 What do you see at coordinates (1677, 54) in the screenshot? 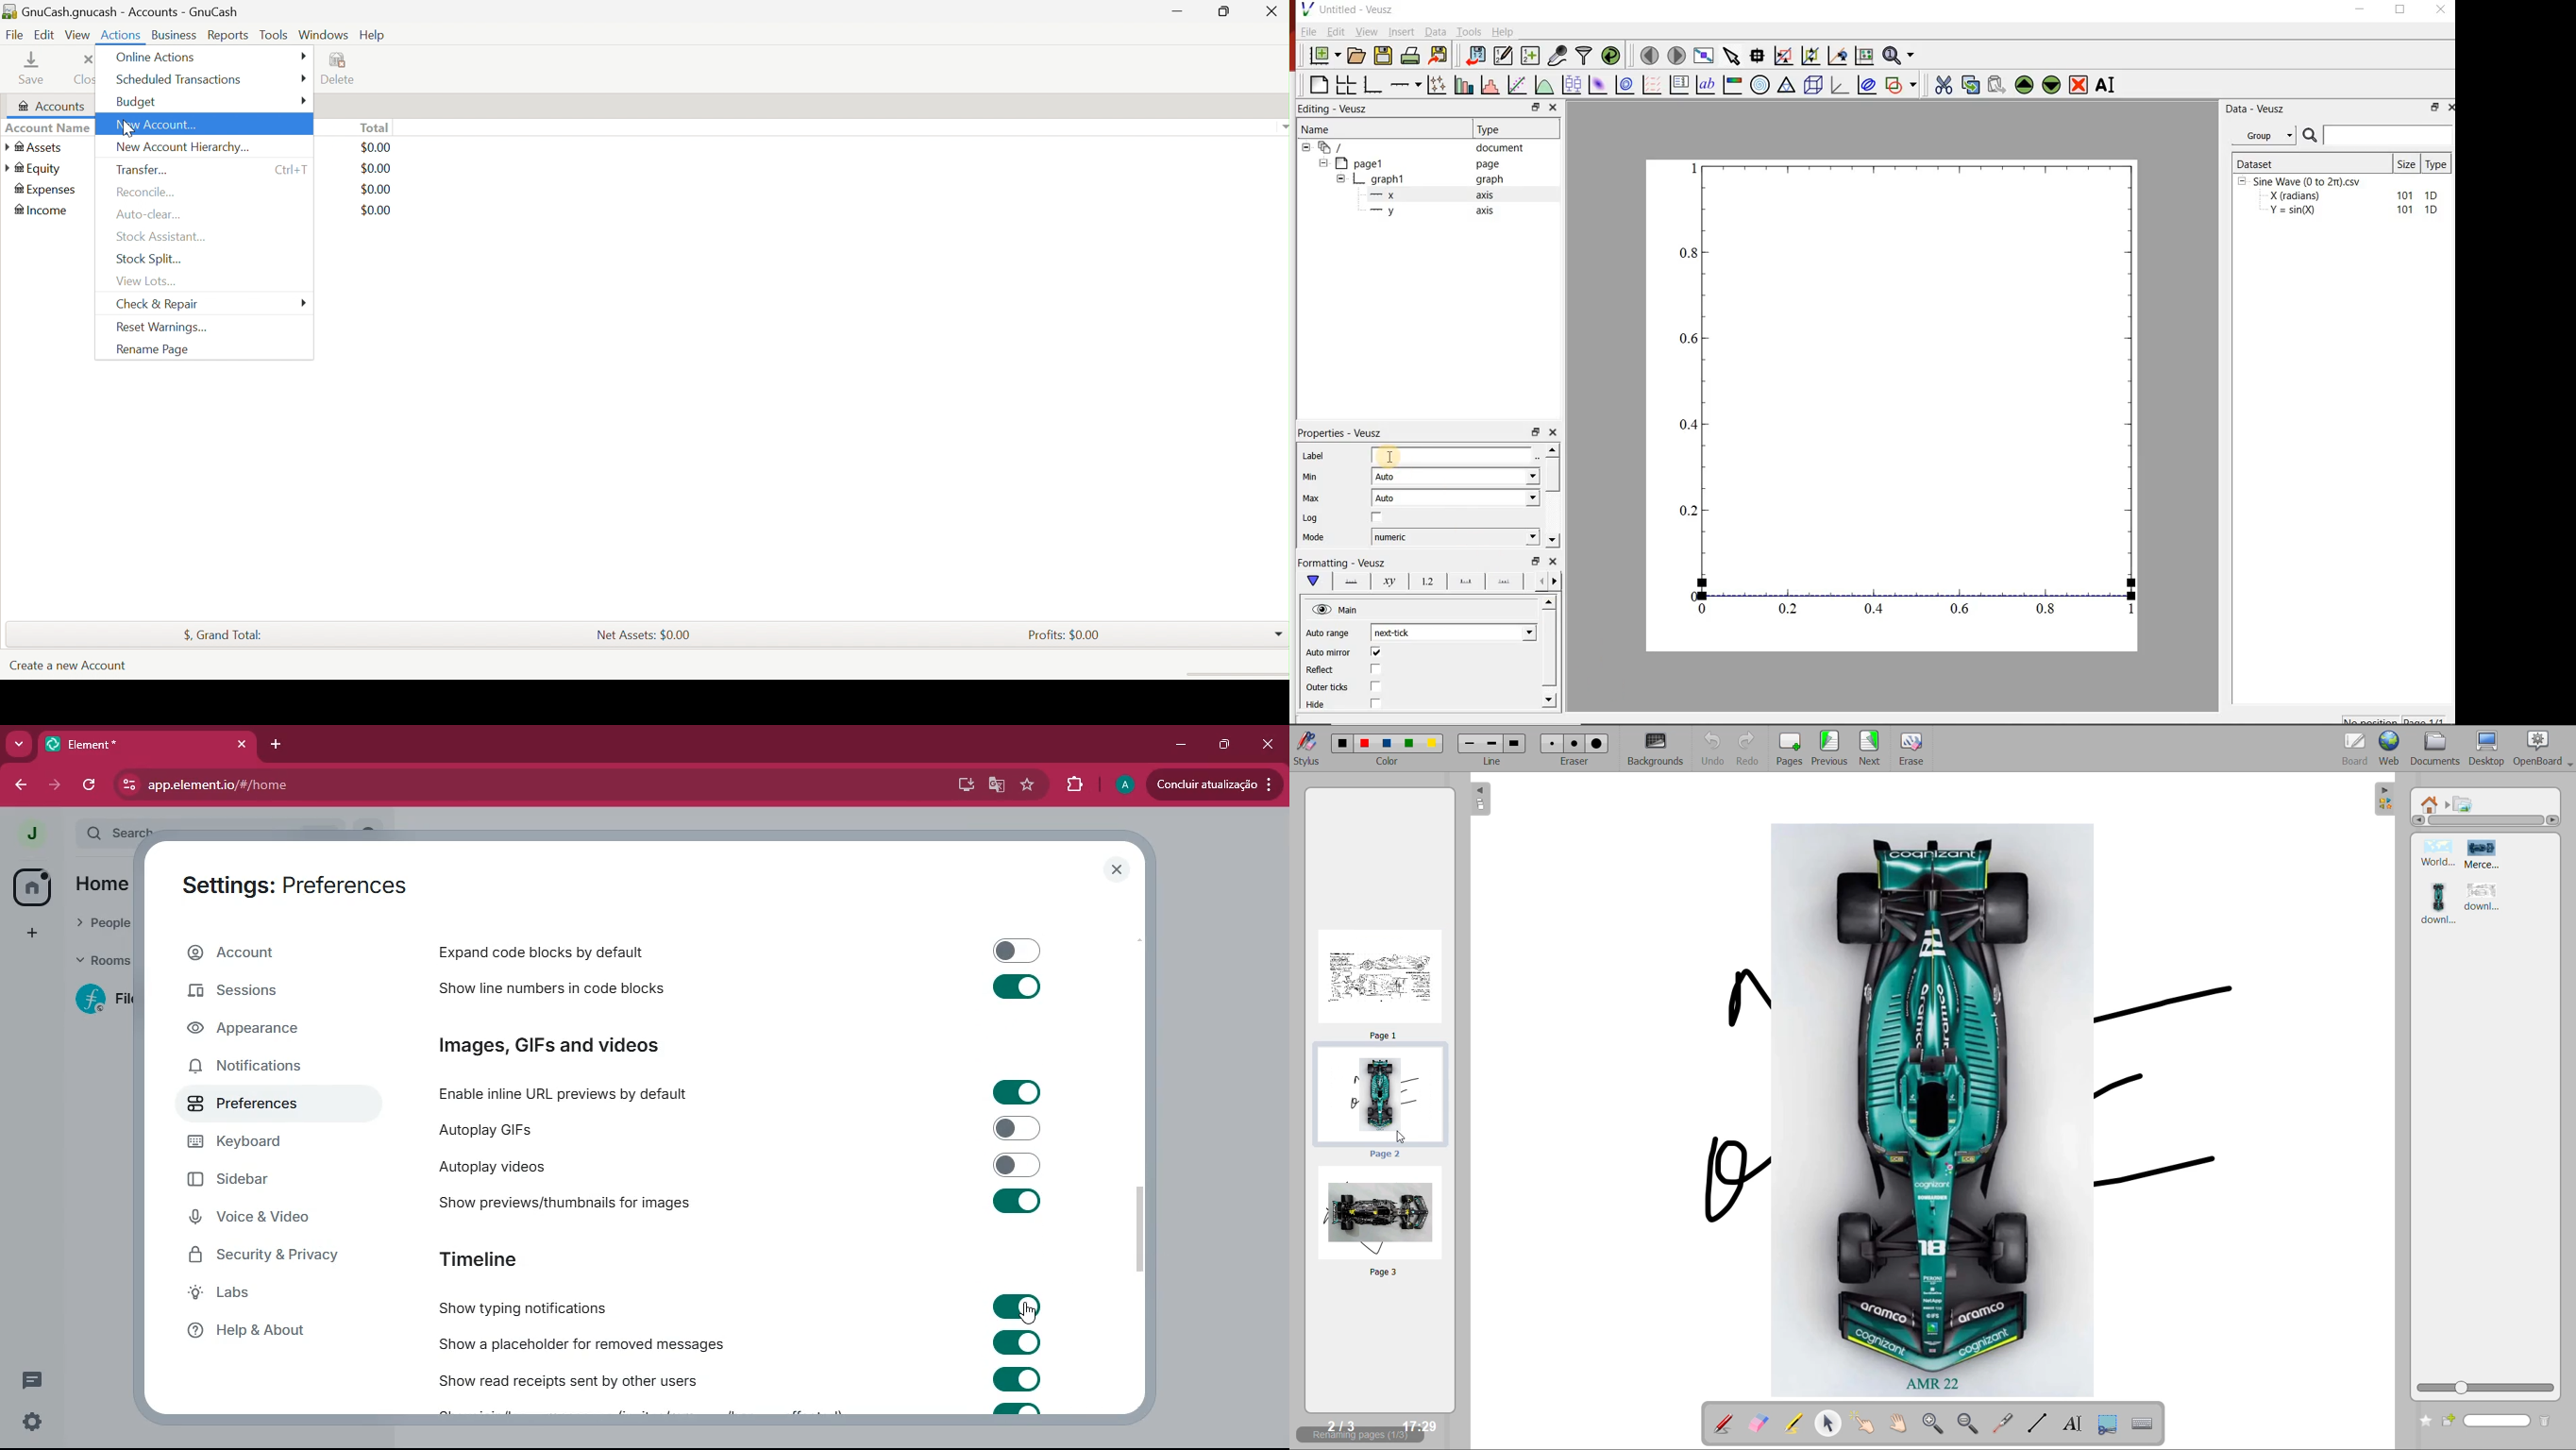
I see `go to next page` at bounding box center [1677, 54].